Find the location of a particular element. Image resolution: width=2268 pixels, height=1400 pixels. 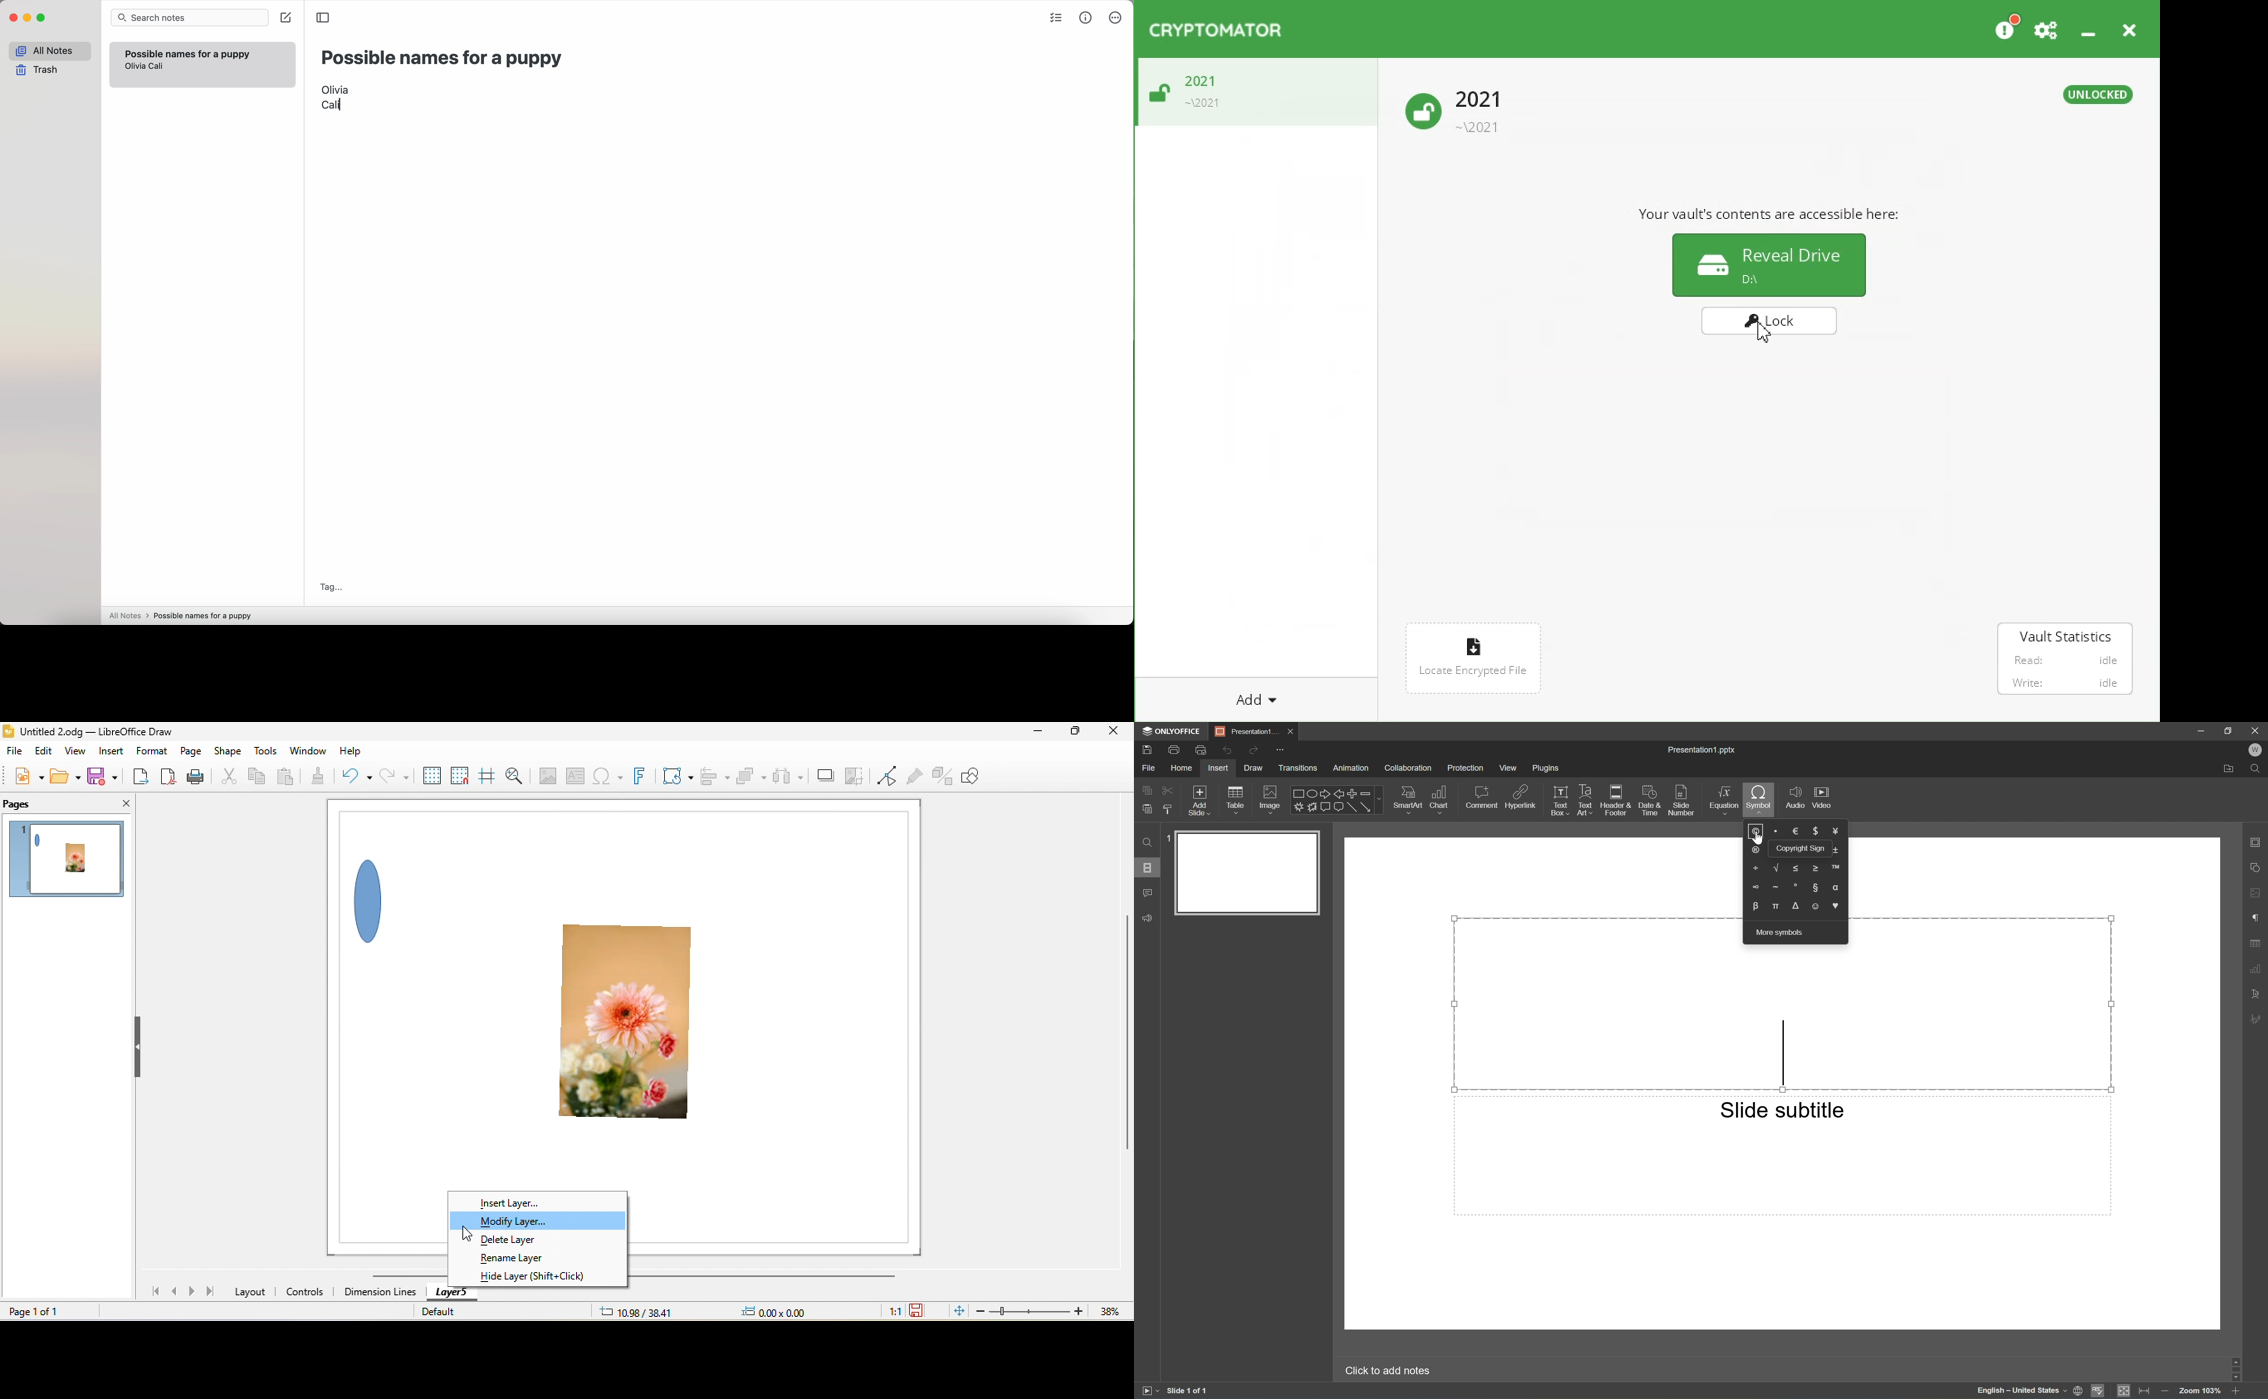

Table is located at coordinates (1235, 800).